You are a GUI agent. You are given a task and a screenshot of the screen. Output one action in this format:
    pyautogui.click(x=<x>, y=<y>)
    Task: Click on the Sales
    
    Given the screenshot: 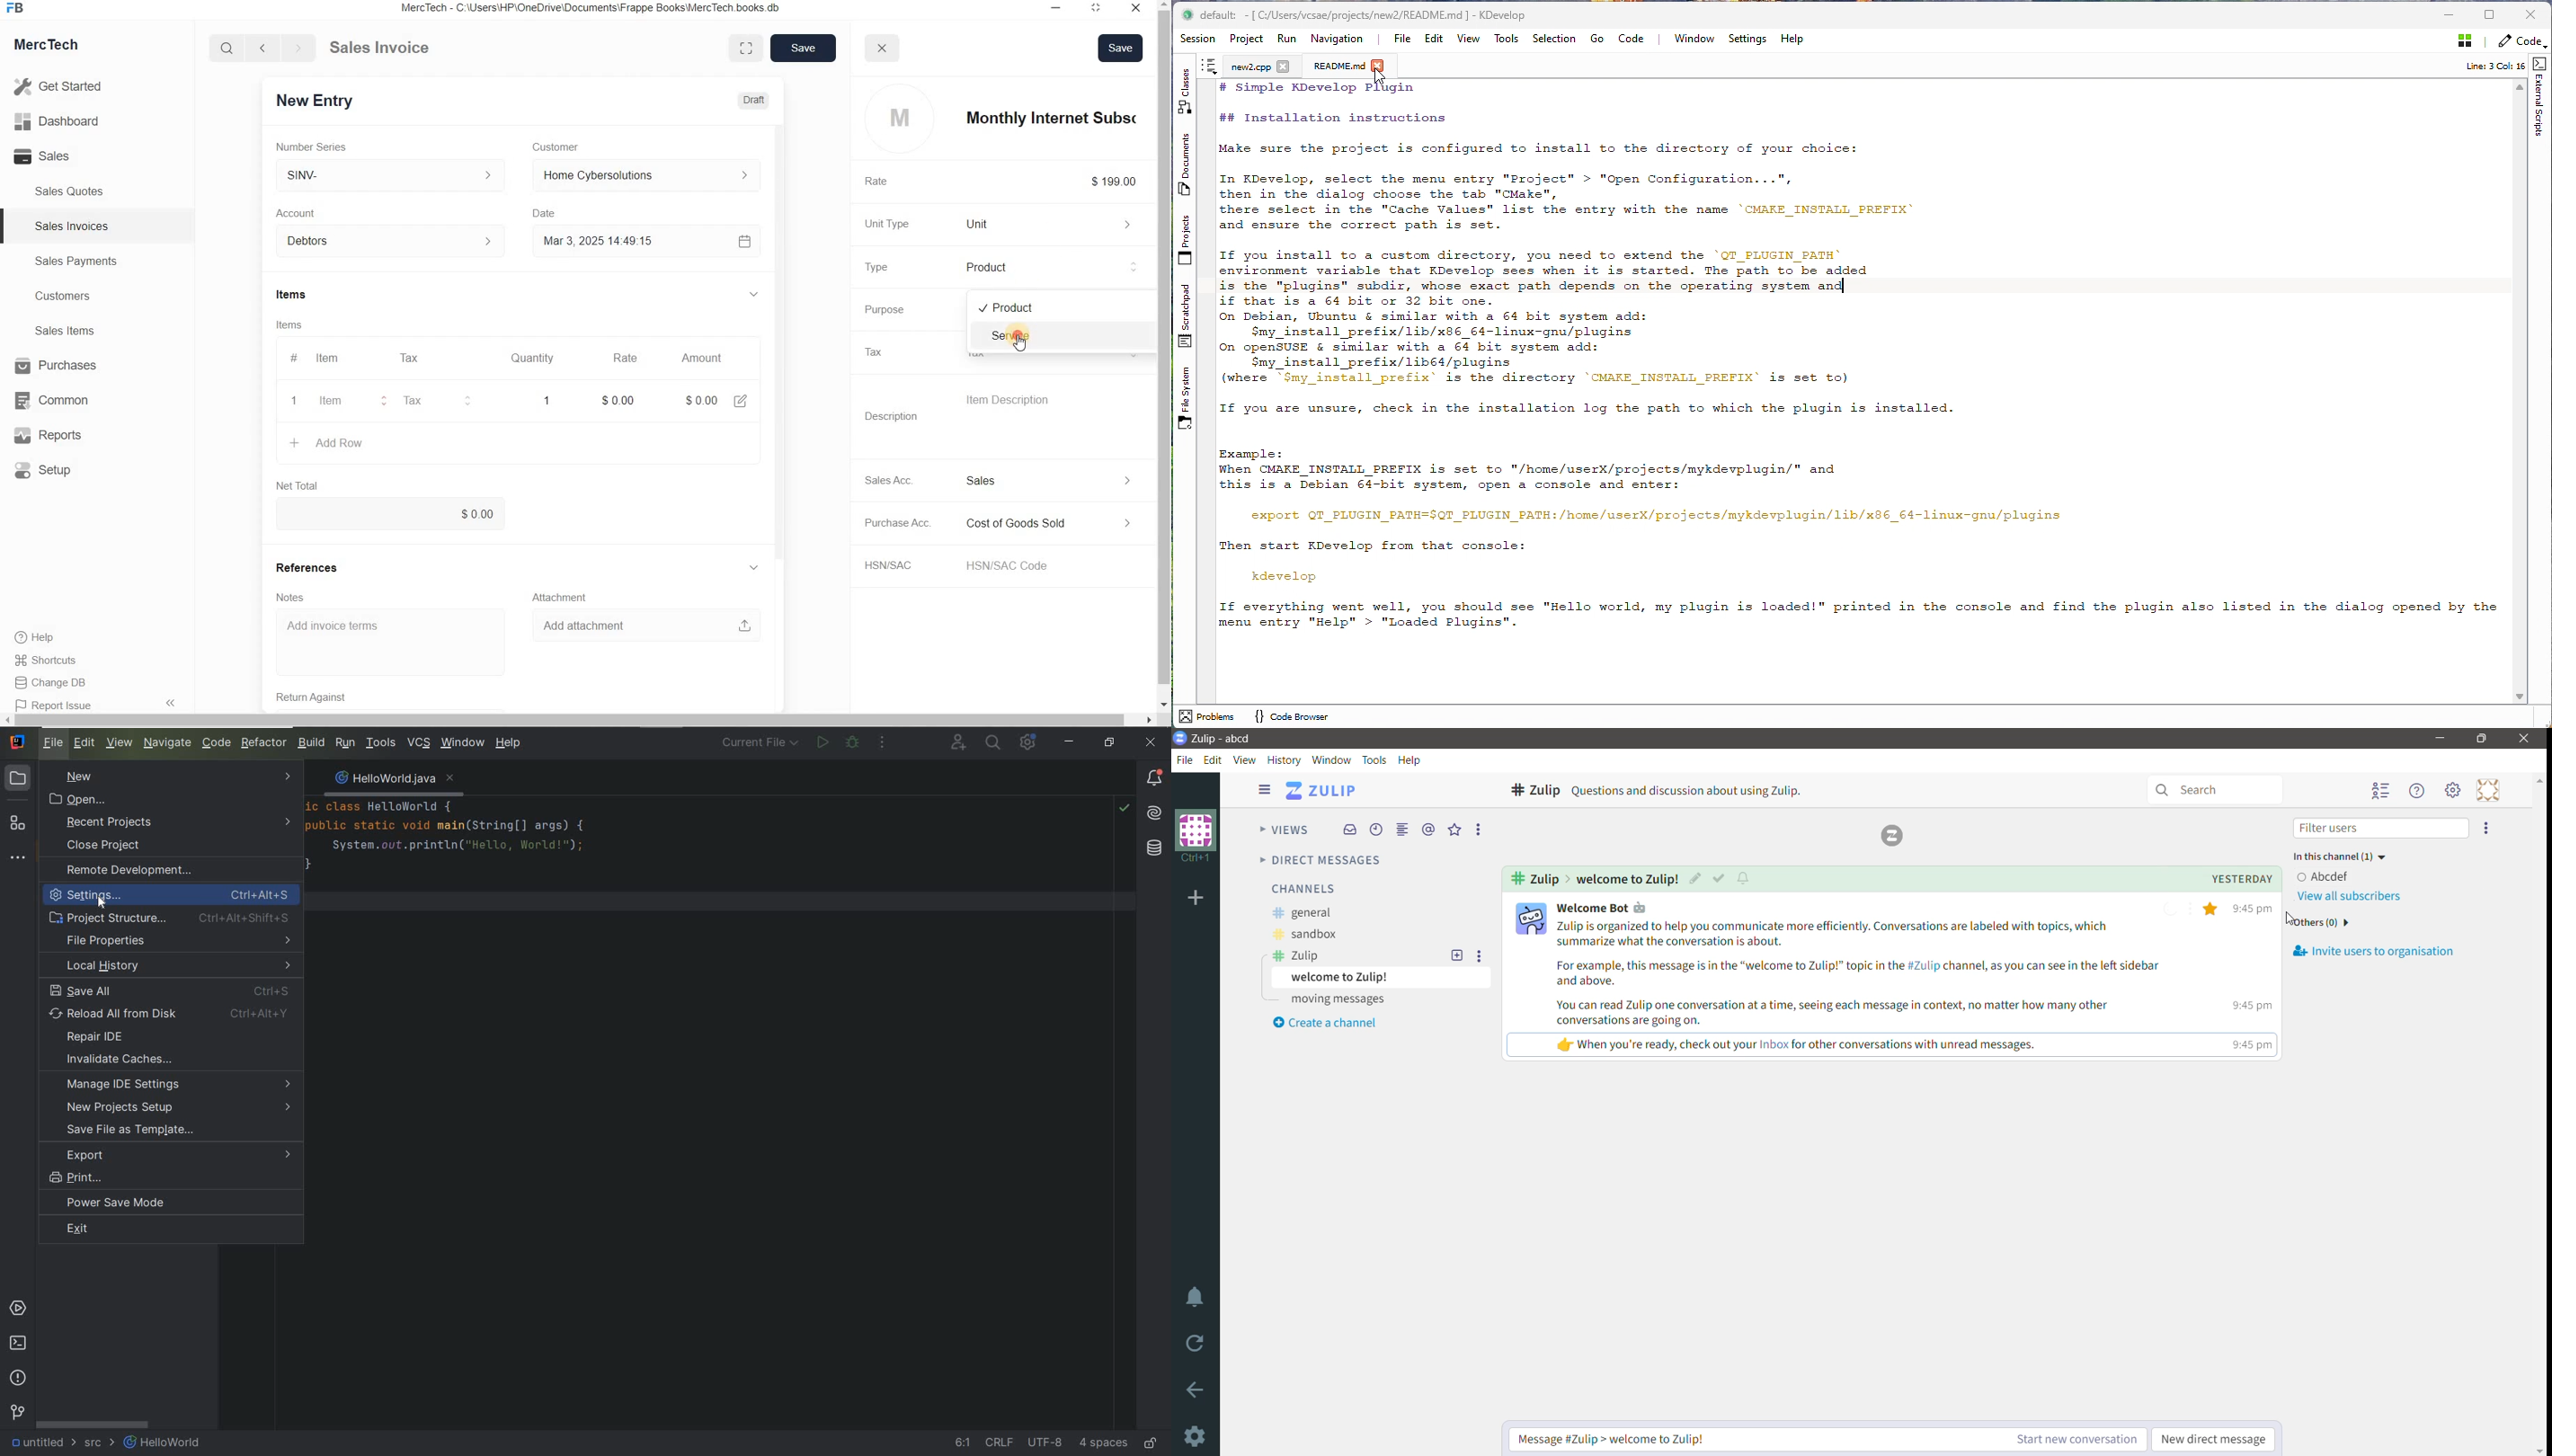 What is the action you would take?
    pyautogui.click(x=63, y=156)
    